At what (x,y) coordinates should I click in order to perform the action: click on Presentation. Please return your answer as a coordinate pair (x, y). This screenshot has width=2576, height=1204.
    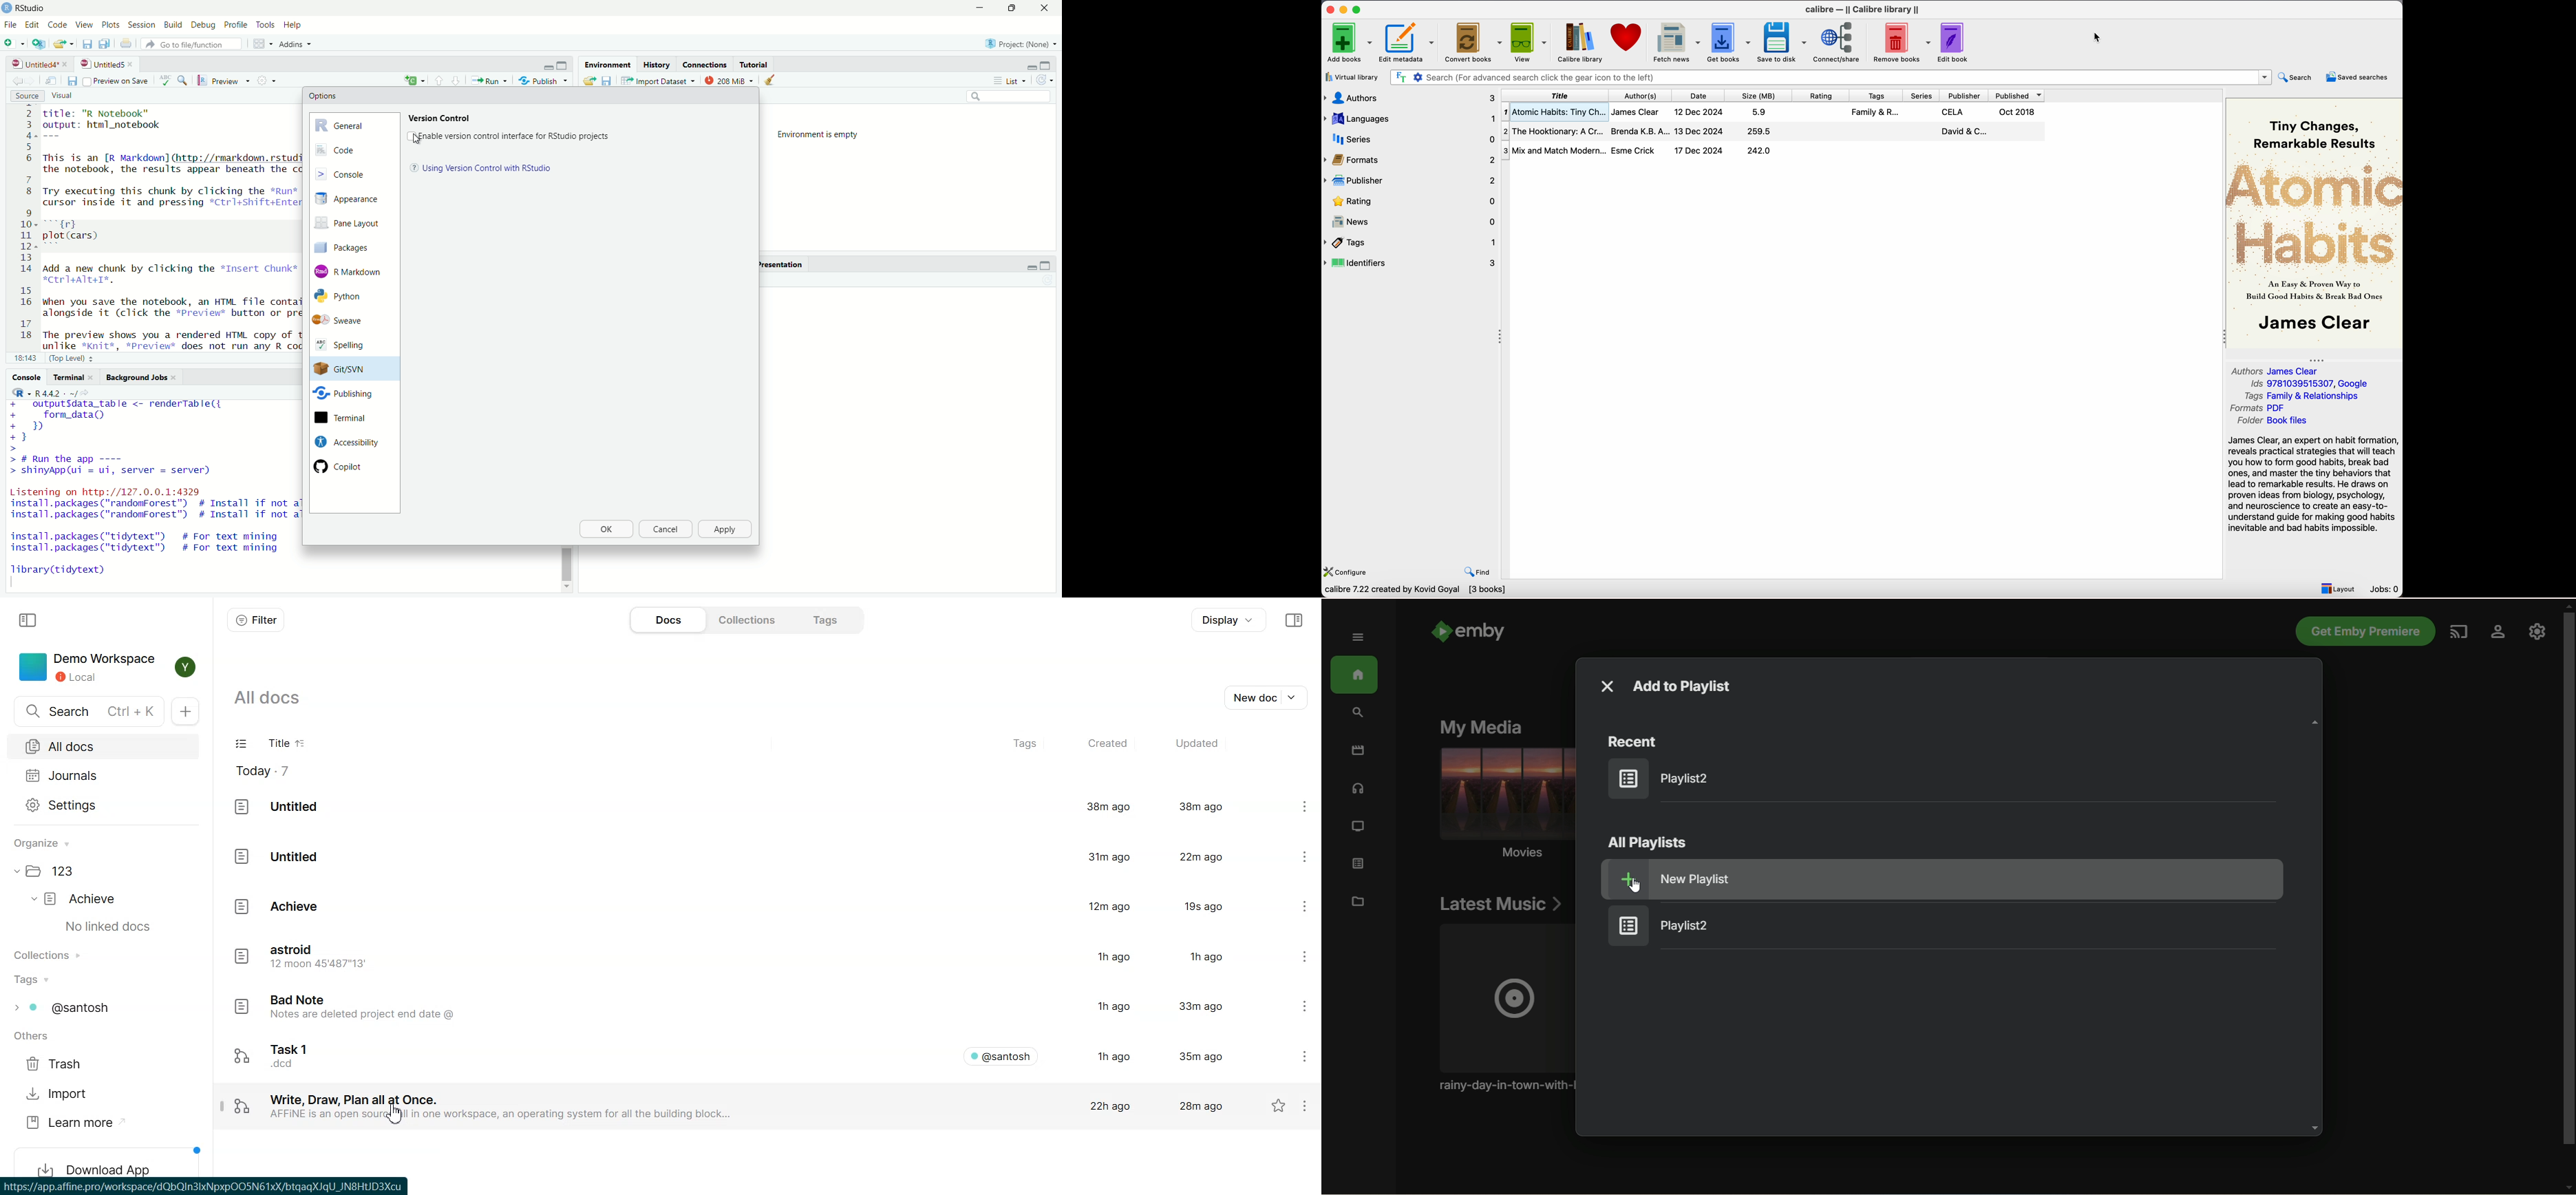
    Looking at the image, I should click on (780, 264).